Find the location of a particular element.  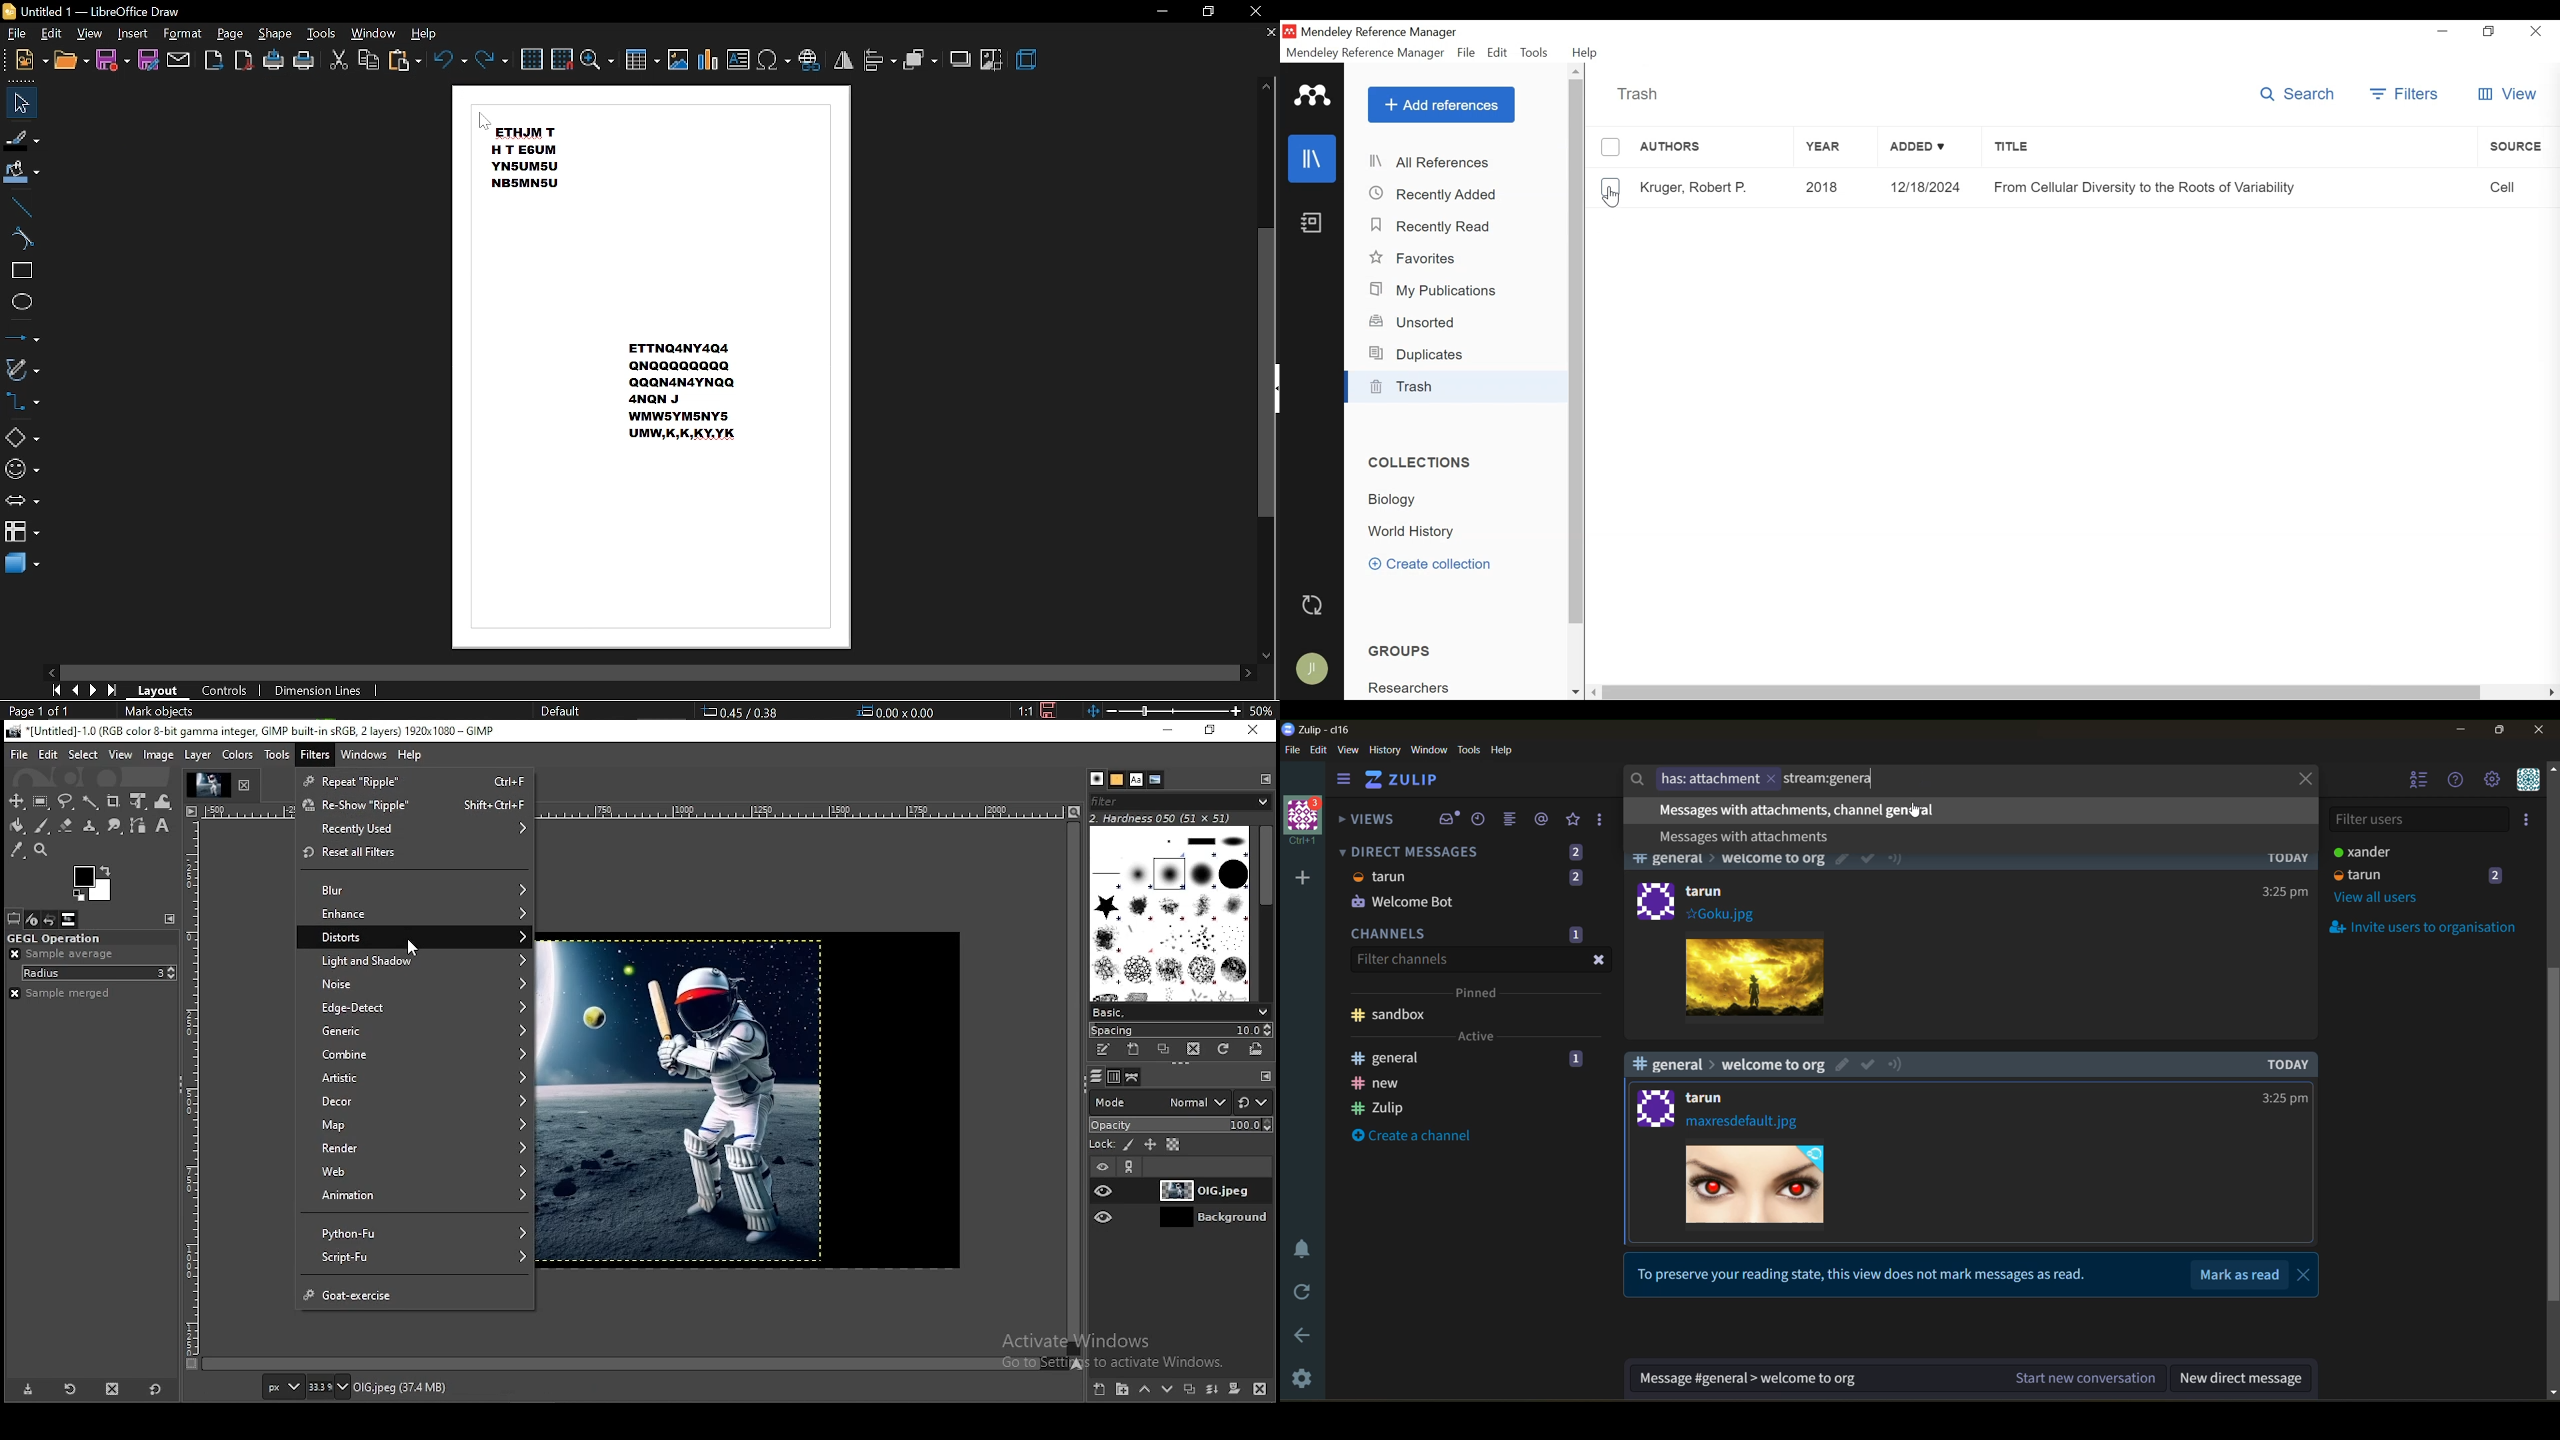

delete this layer is located at coordinates (1260, 1390).